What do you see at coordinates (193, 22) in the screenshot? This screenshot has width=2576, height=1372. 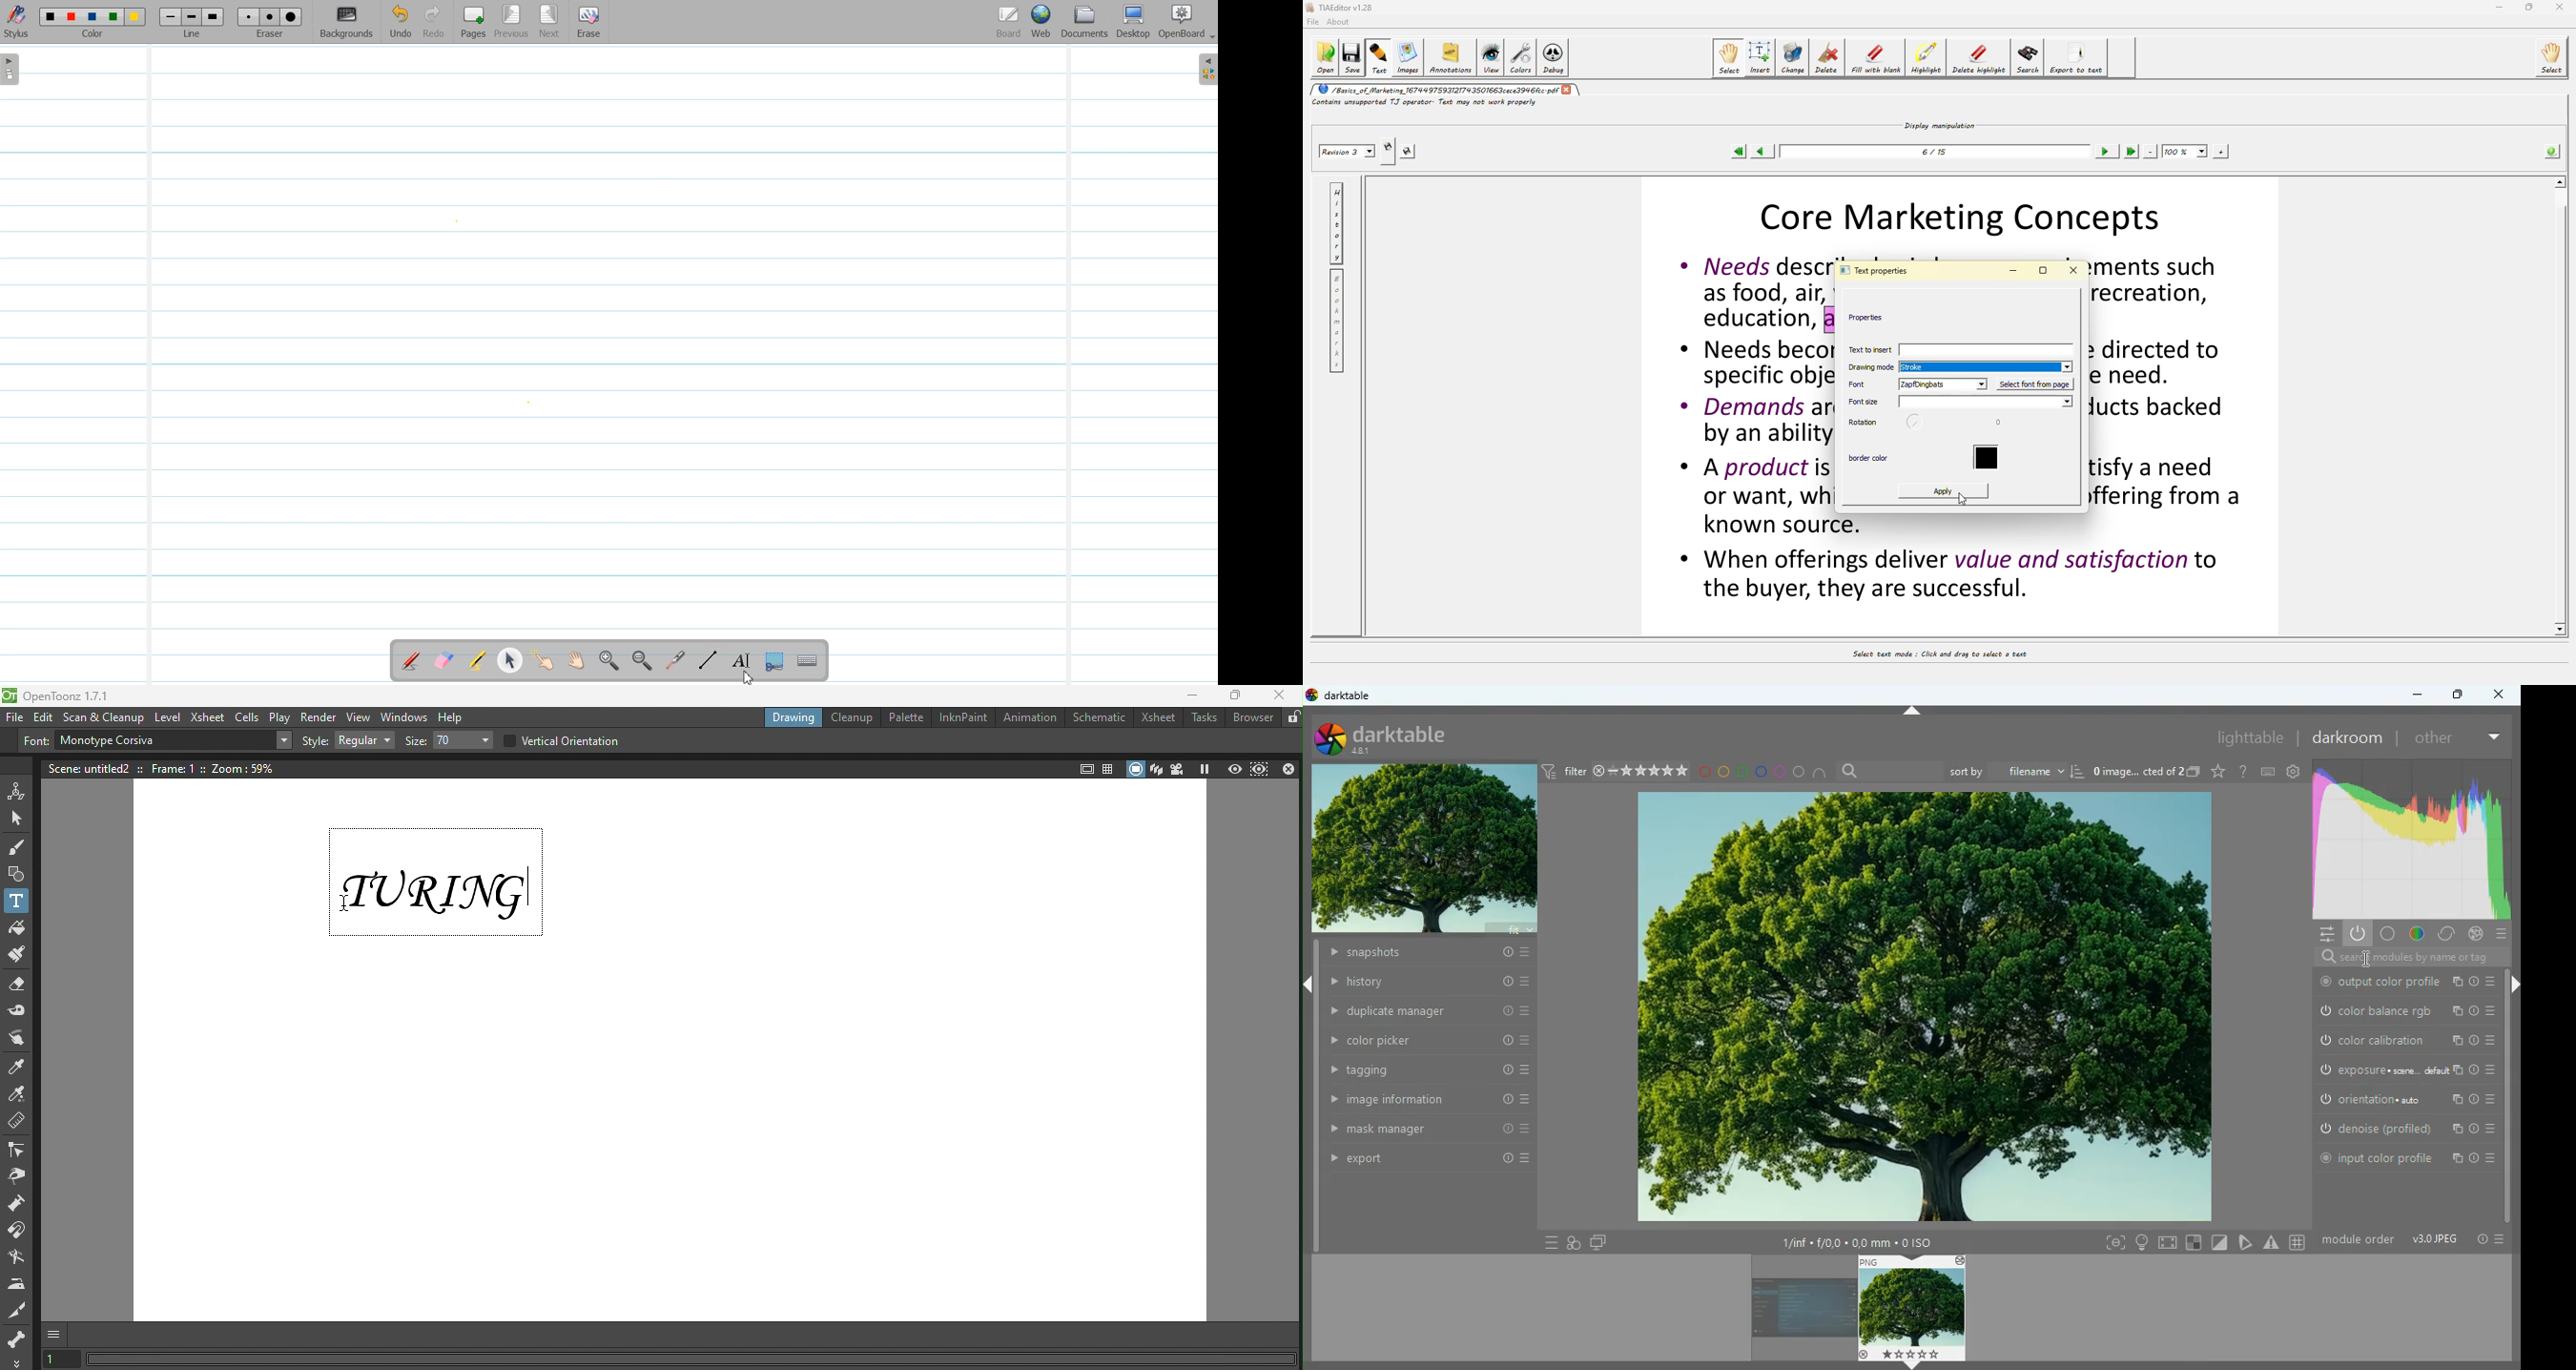 I see `Line` at bounding box center [193, 22].